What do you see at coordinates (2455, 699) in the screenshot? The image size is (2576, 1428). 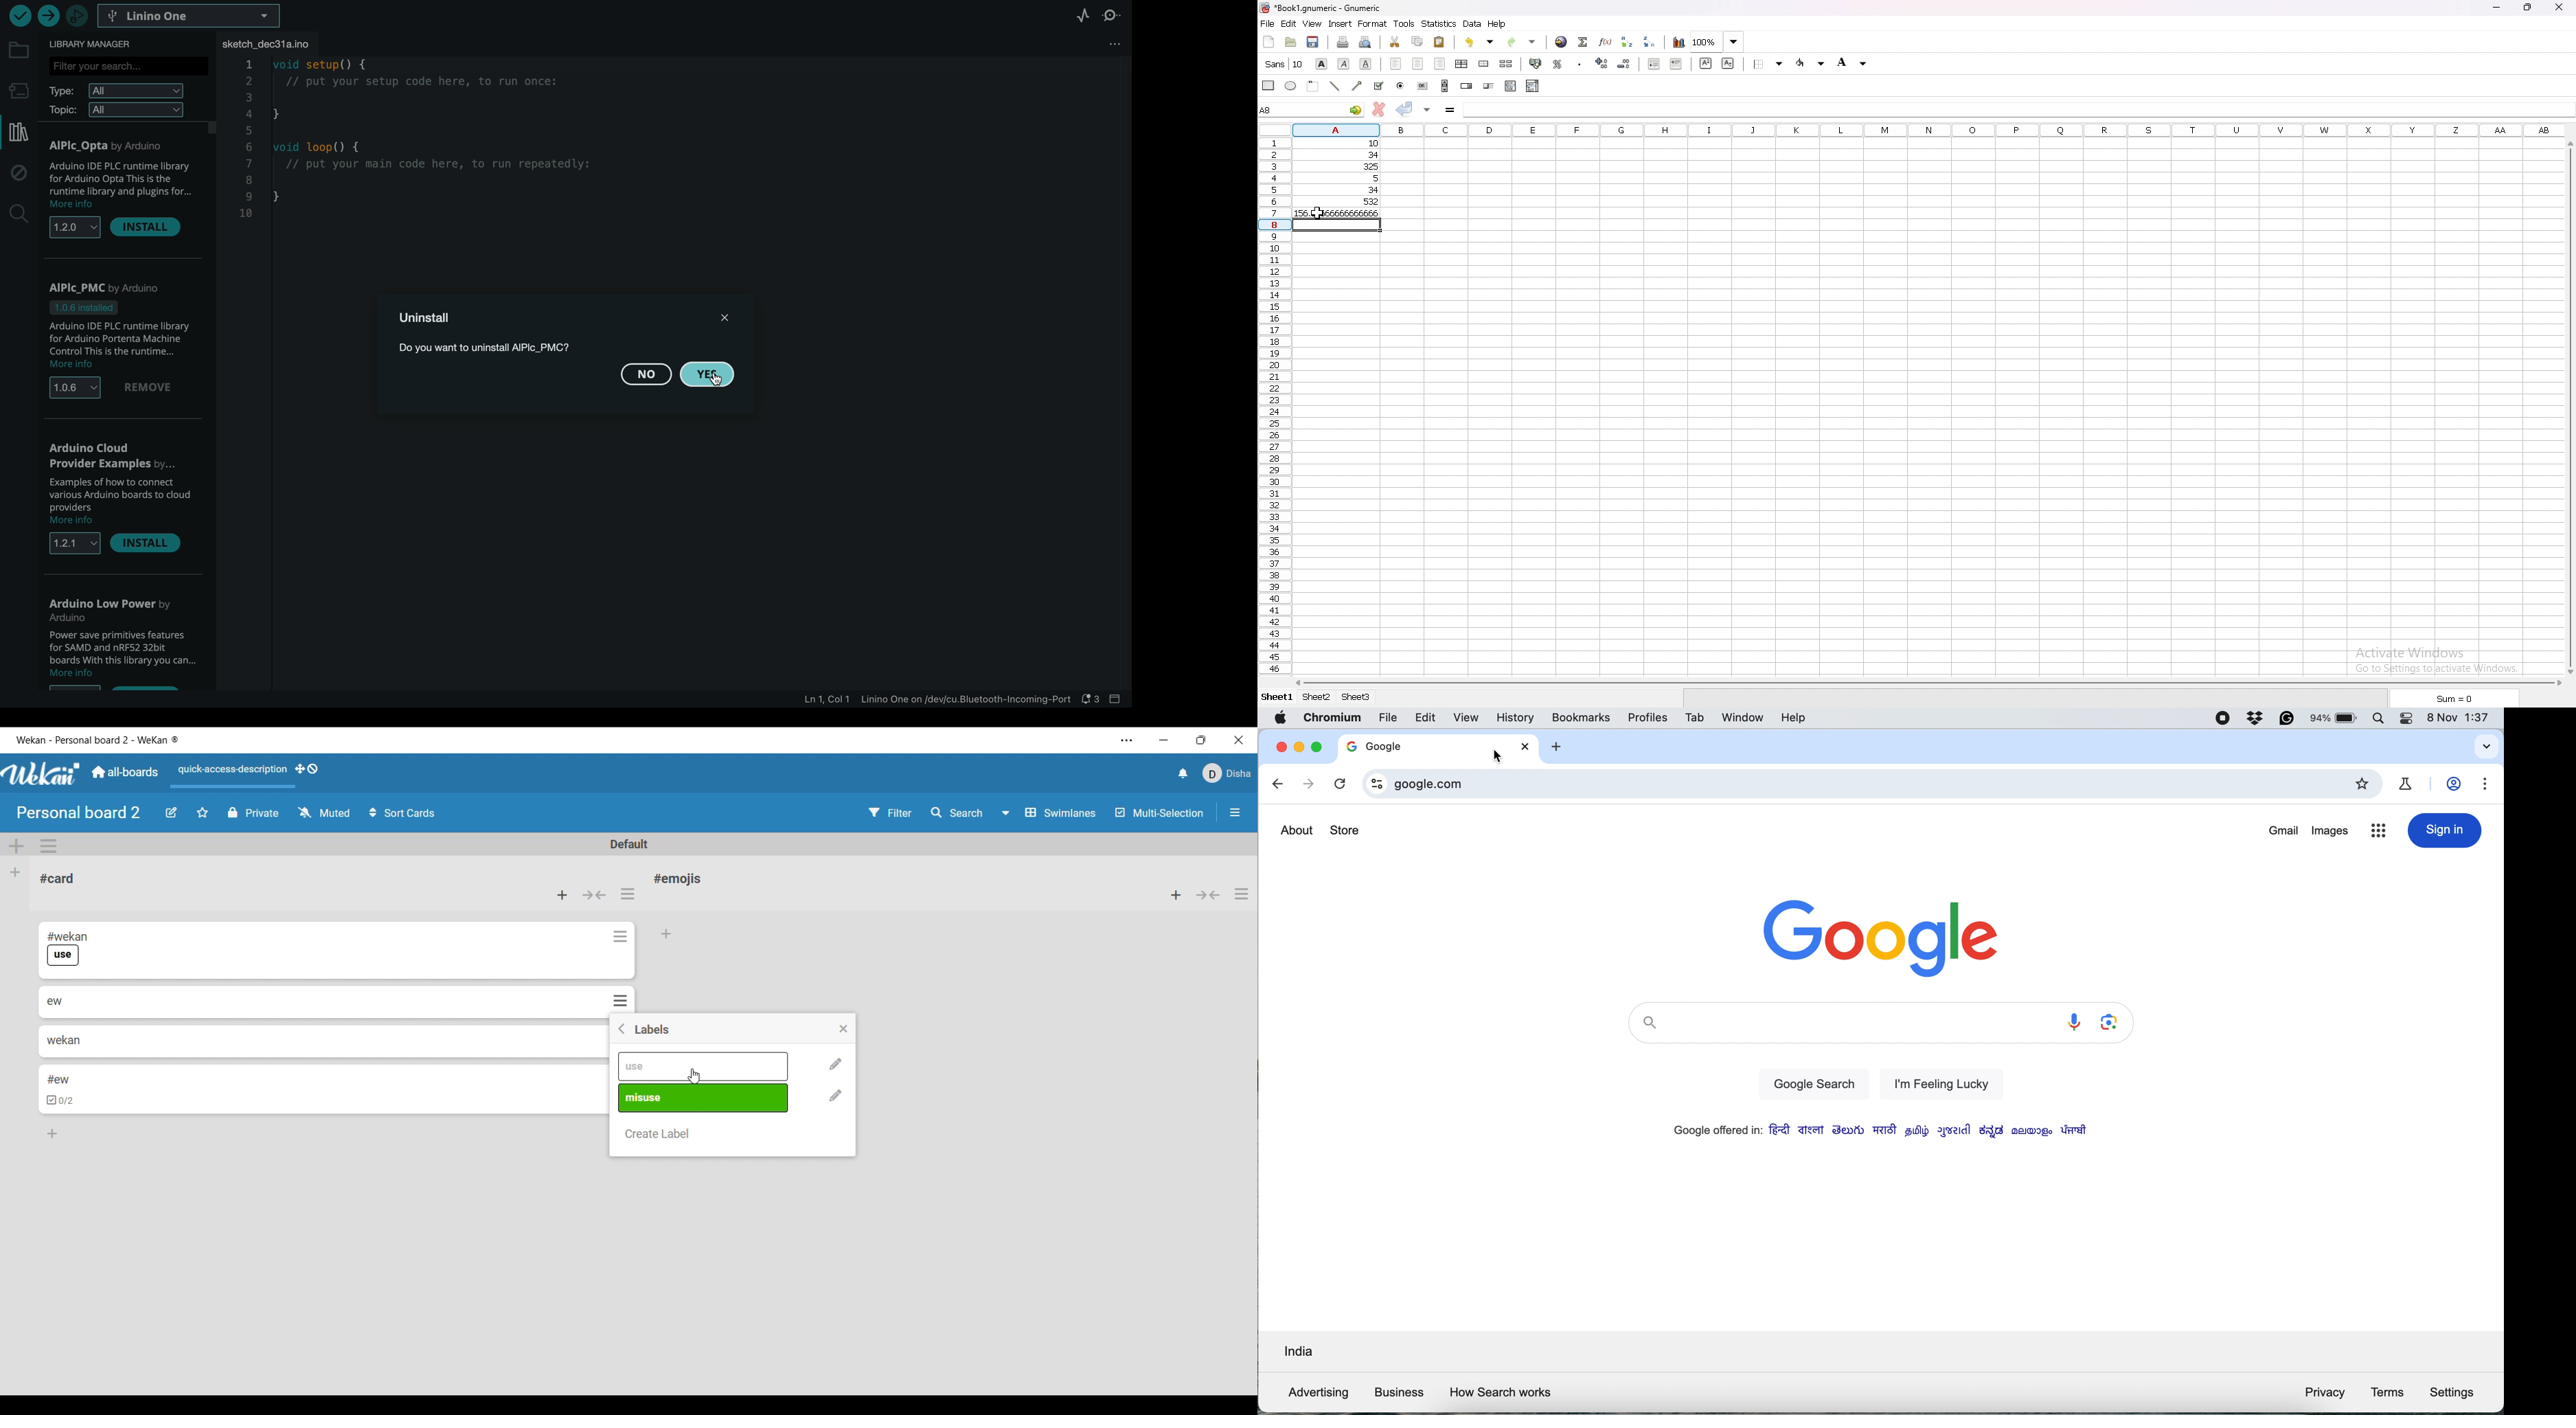 I see `sum` at bounding box center [2455, 699].